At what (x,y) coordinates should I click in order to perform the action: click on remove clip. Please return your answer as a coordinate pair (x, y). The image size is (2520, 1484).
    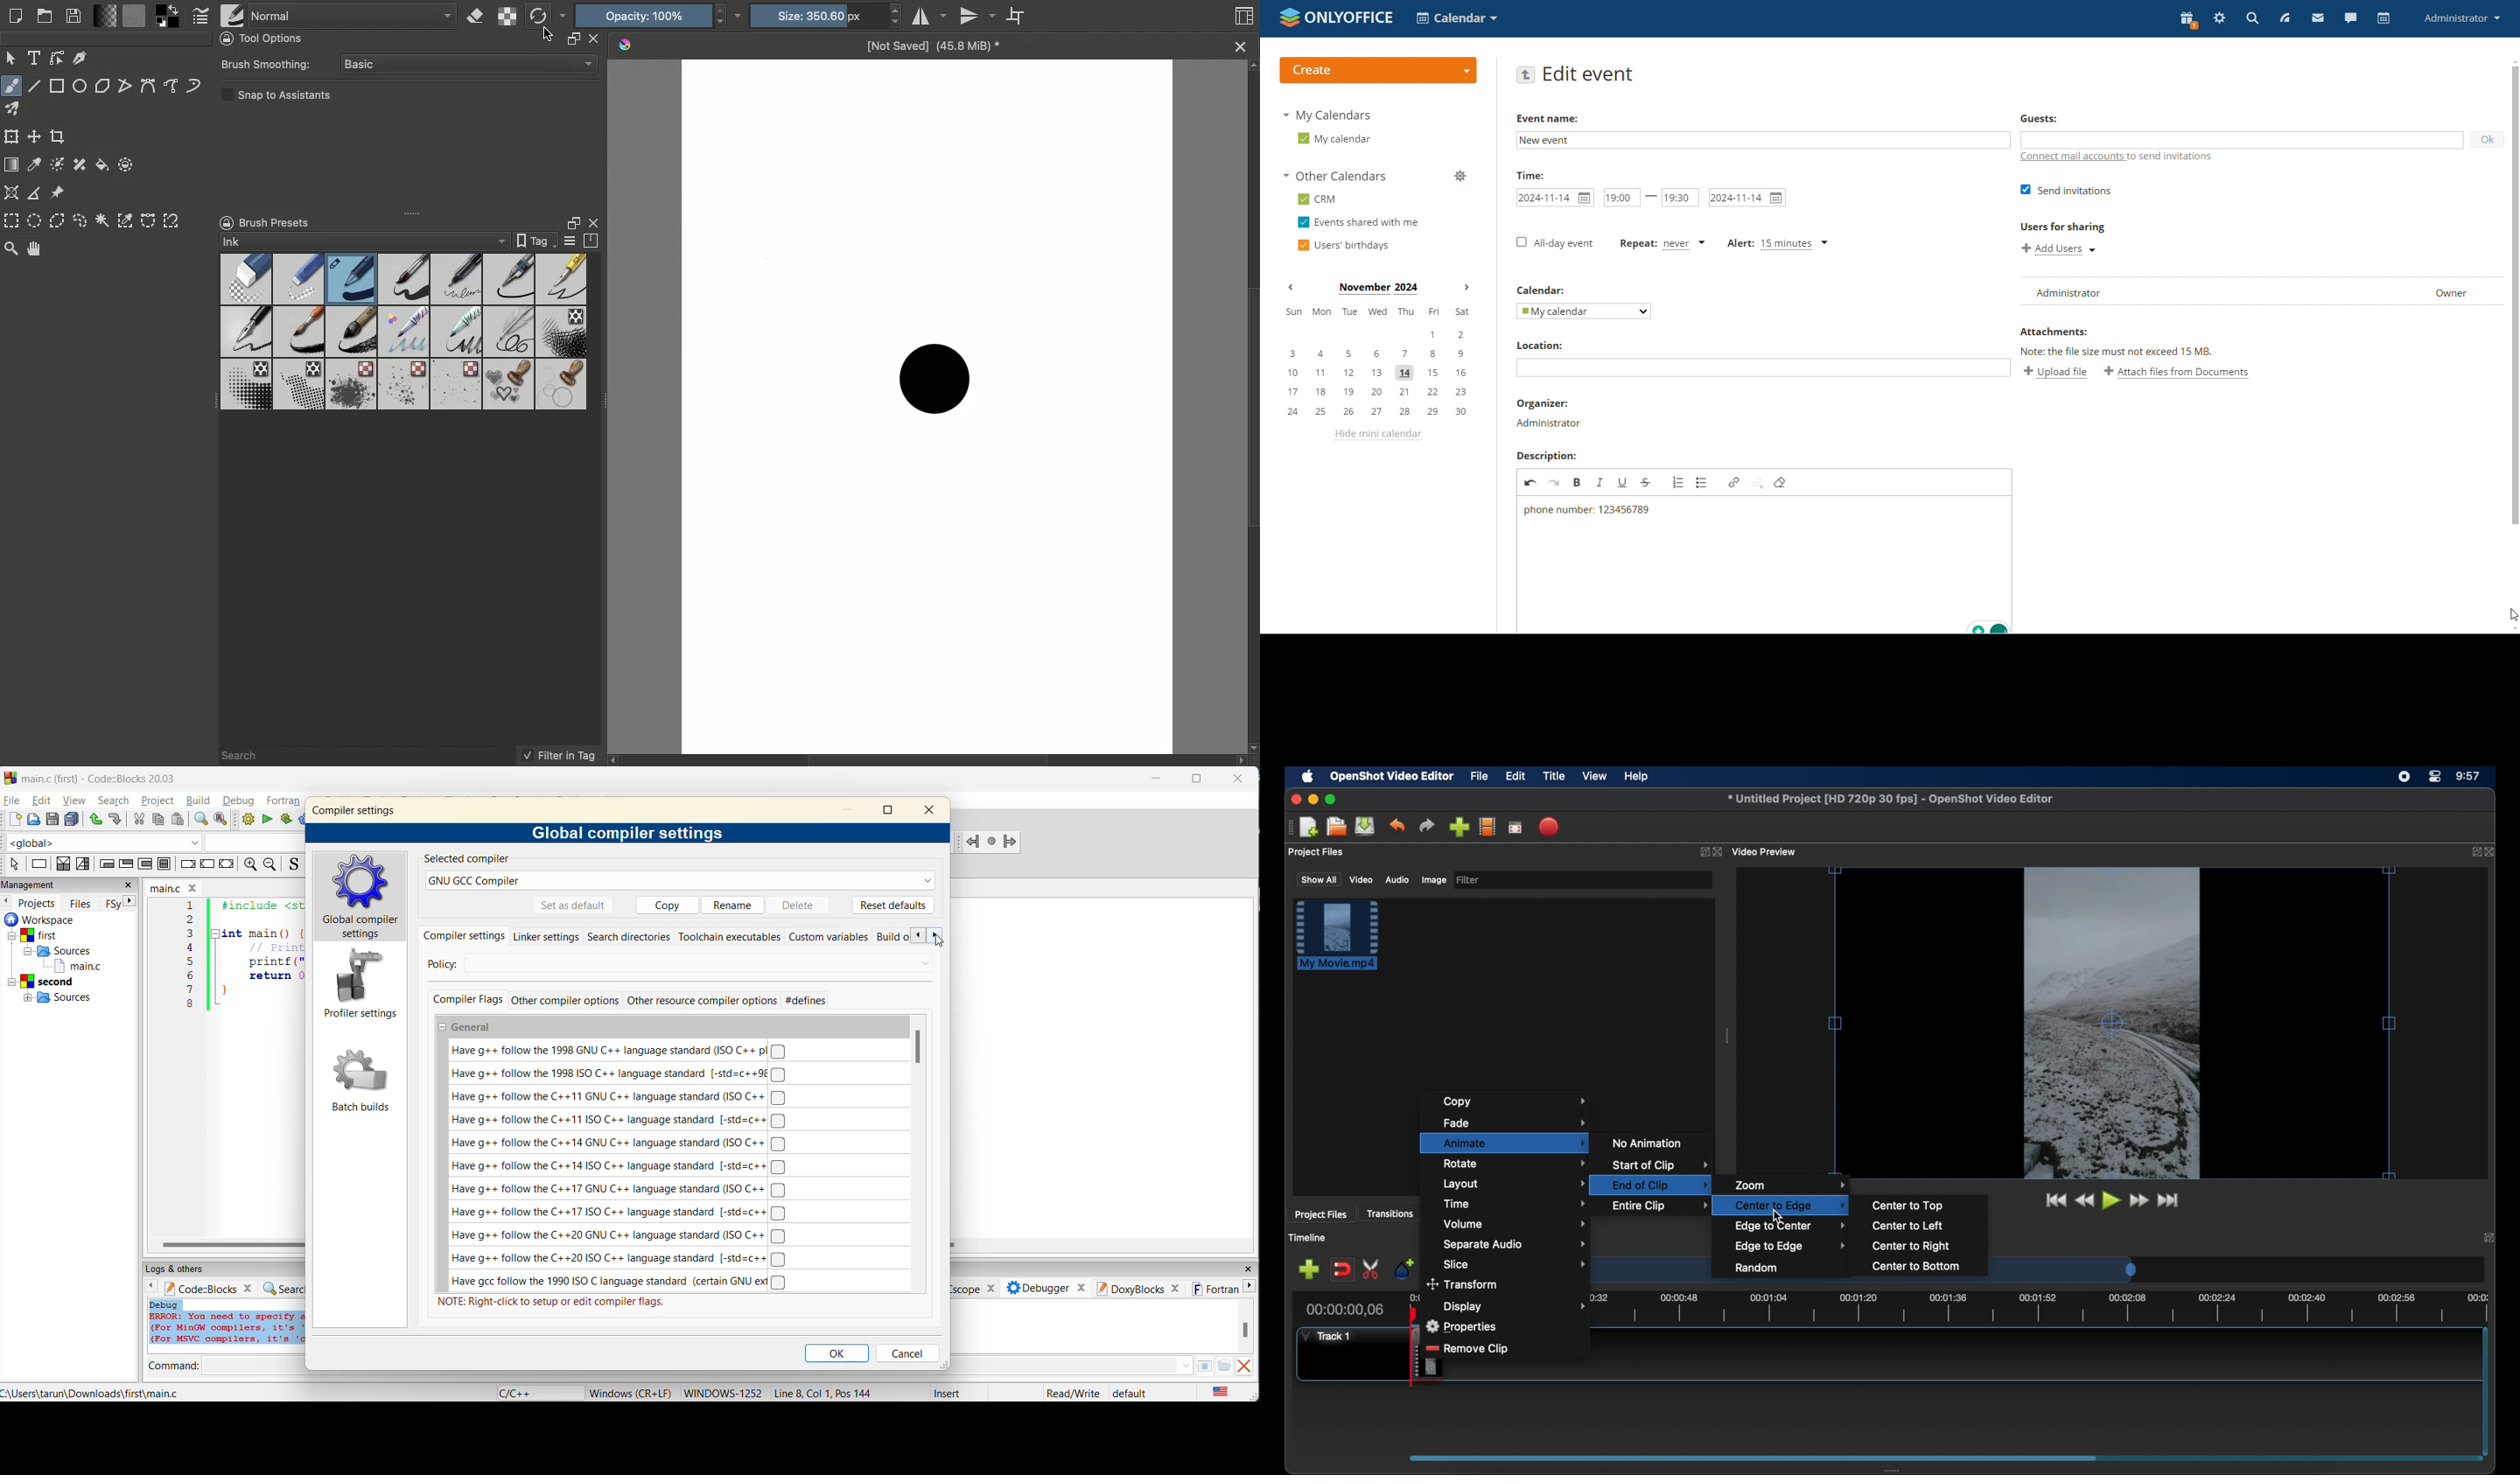
    Looking at the image, I should click on (1479, 1348).